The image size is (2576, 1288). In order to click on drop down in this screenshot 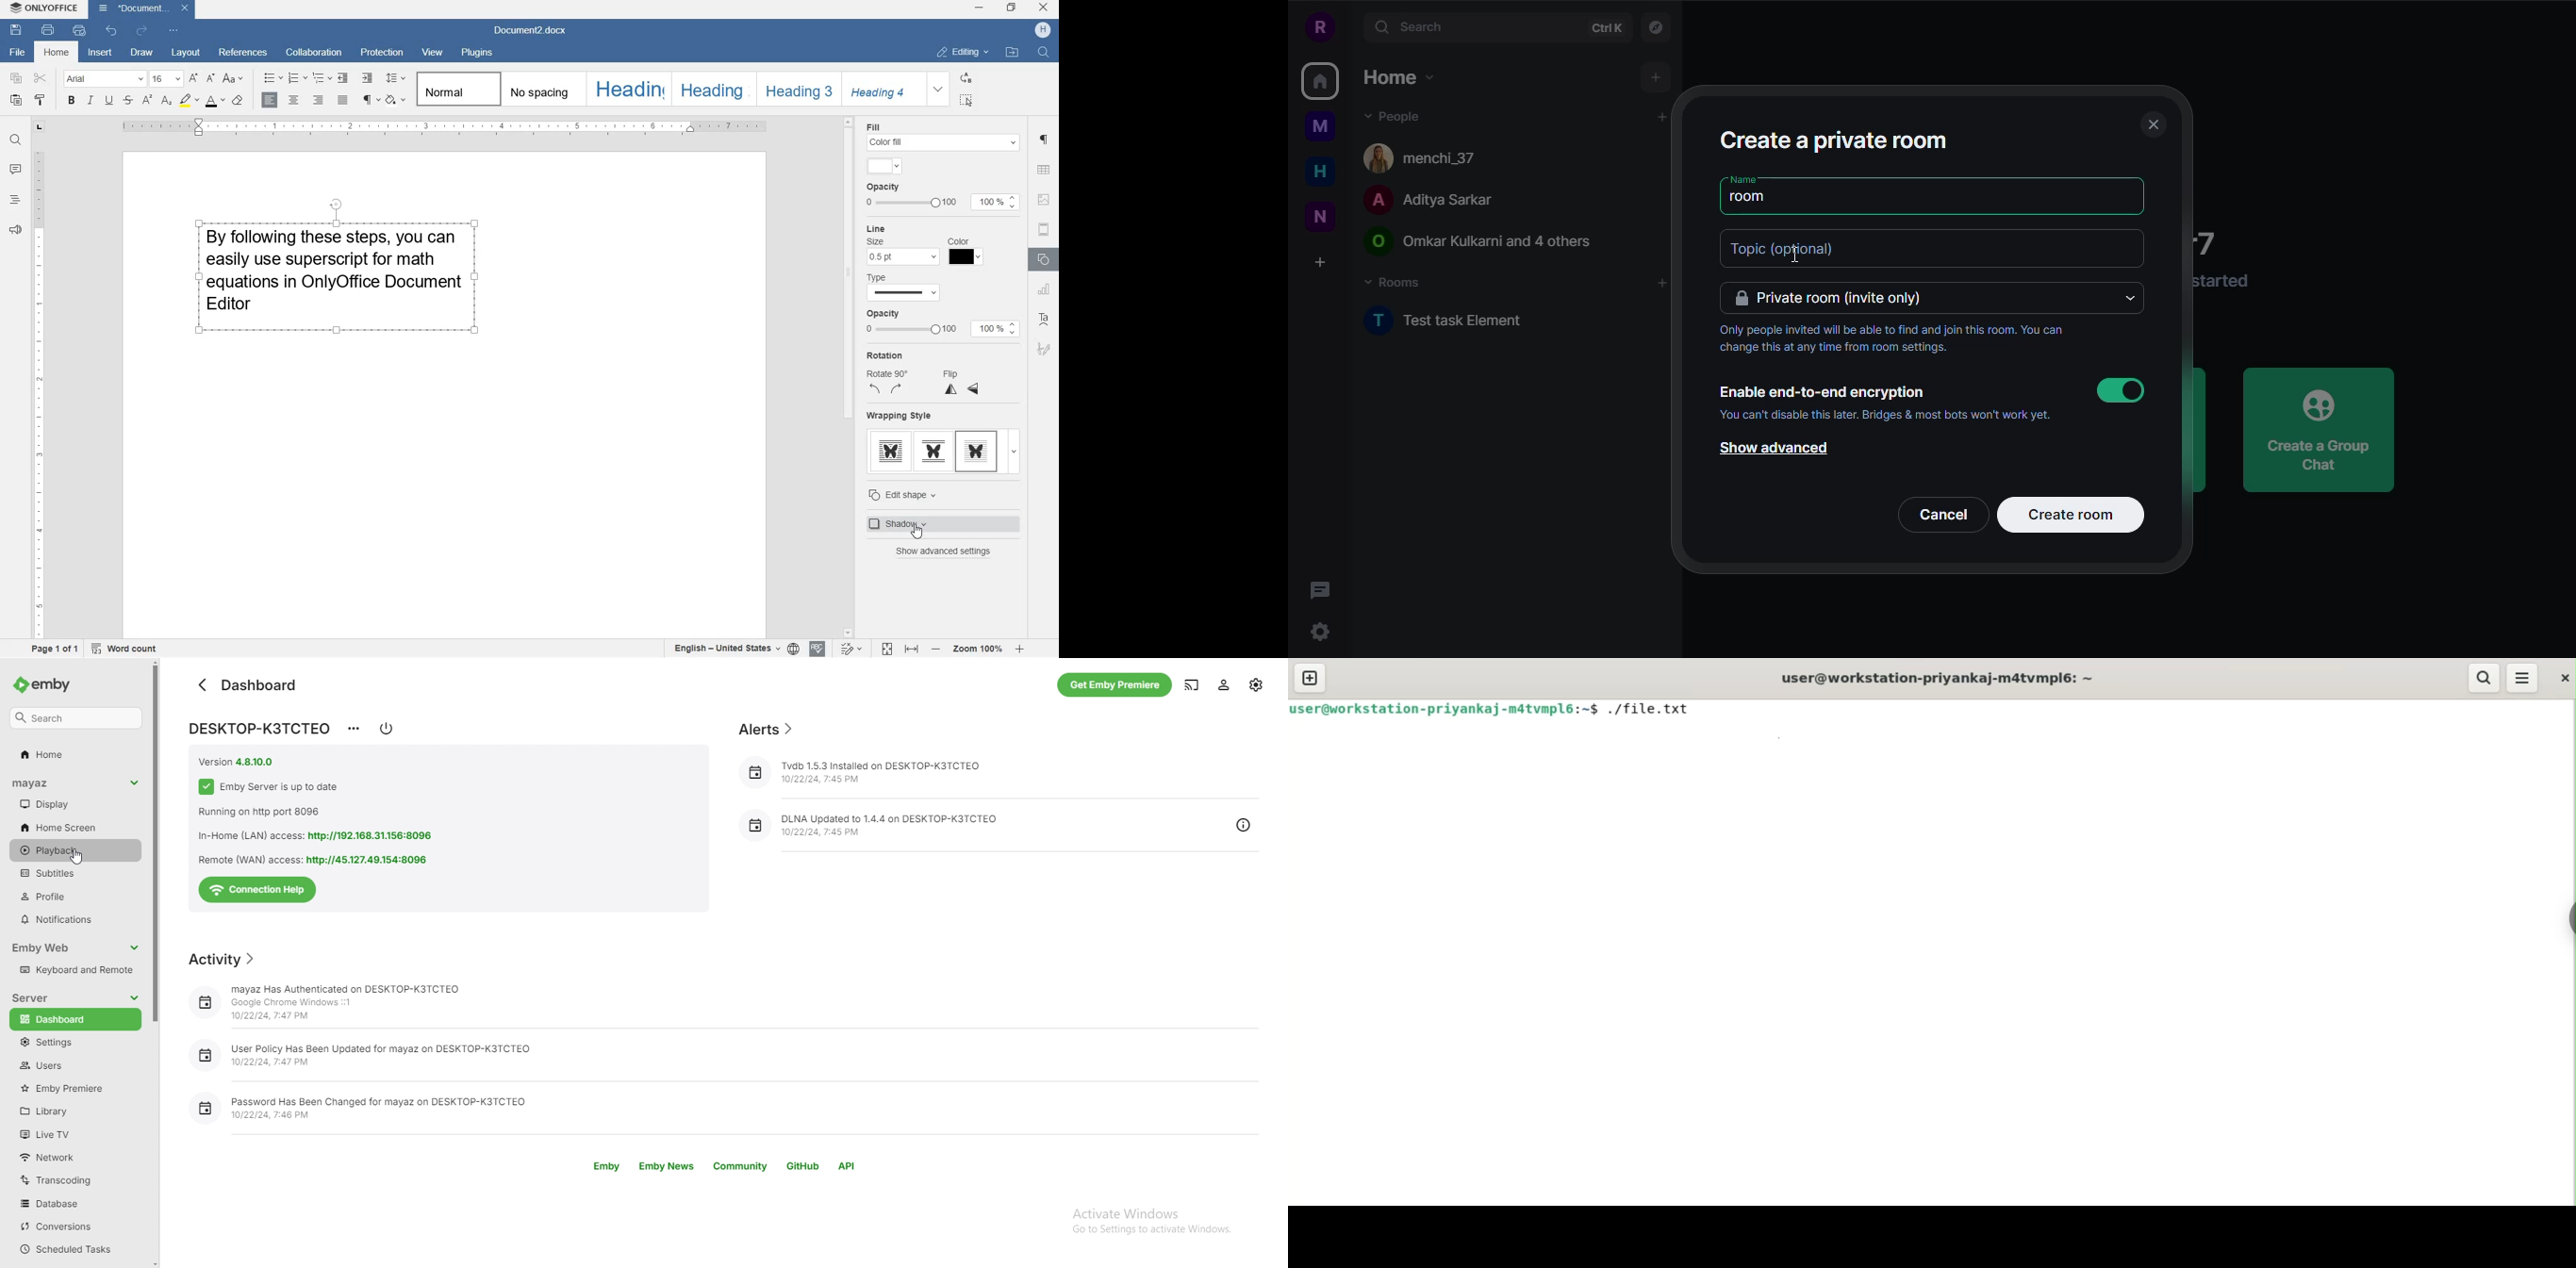, I will do `click(2133, 299)`.